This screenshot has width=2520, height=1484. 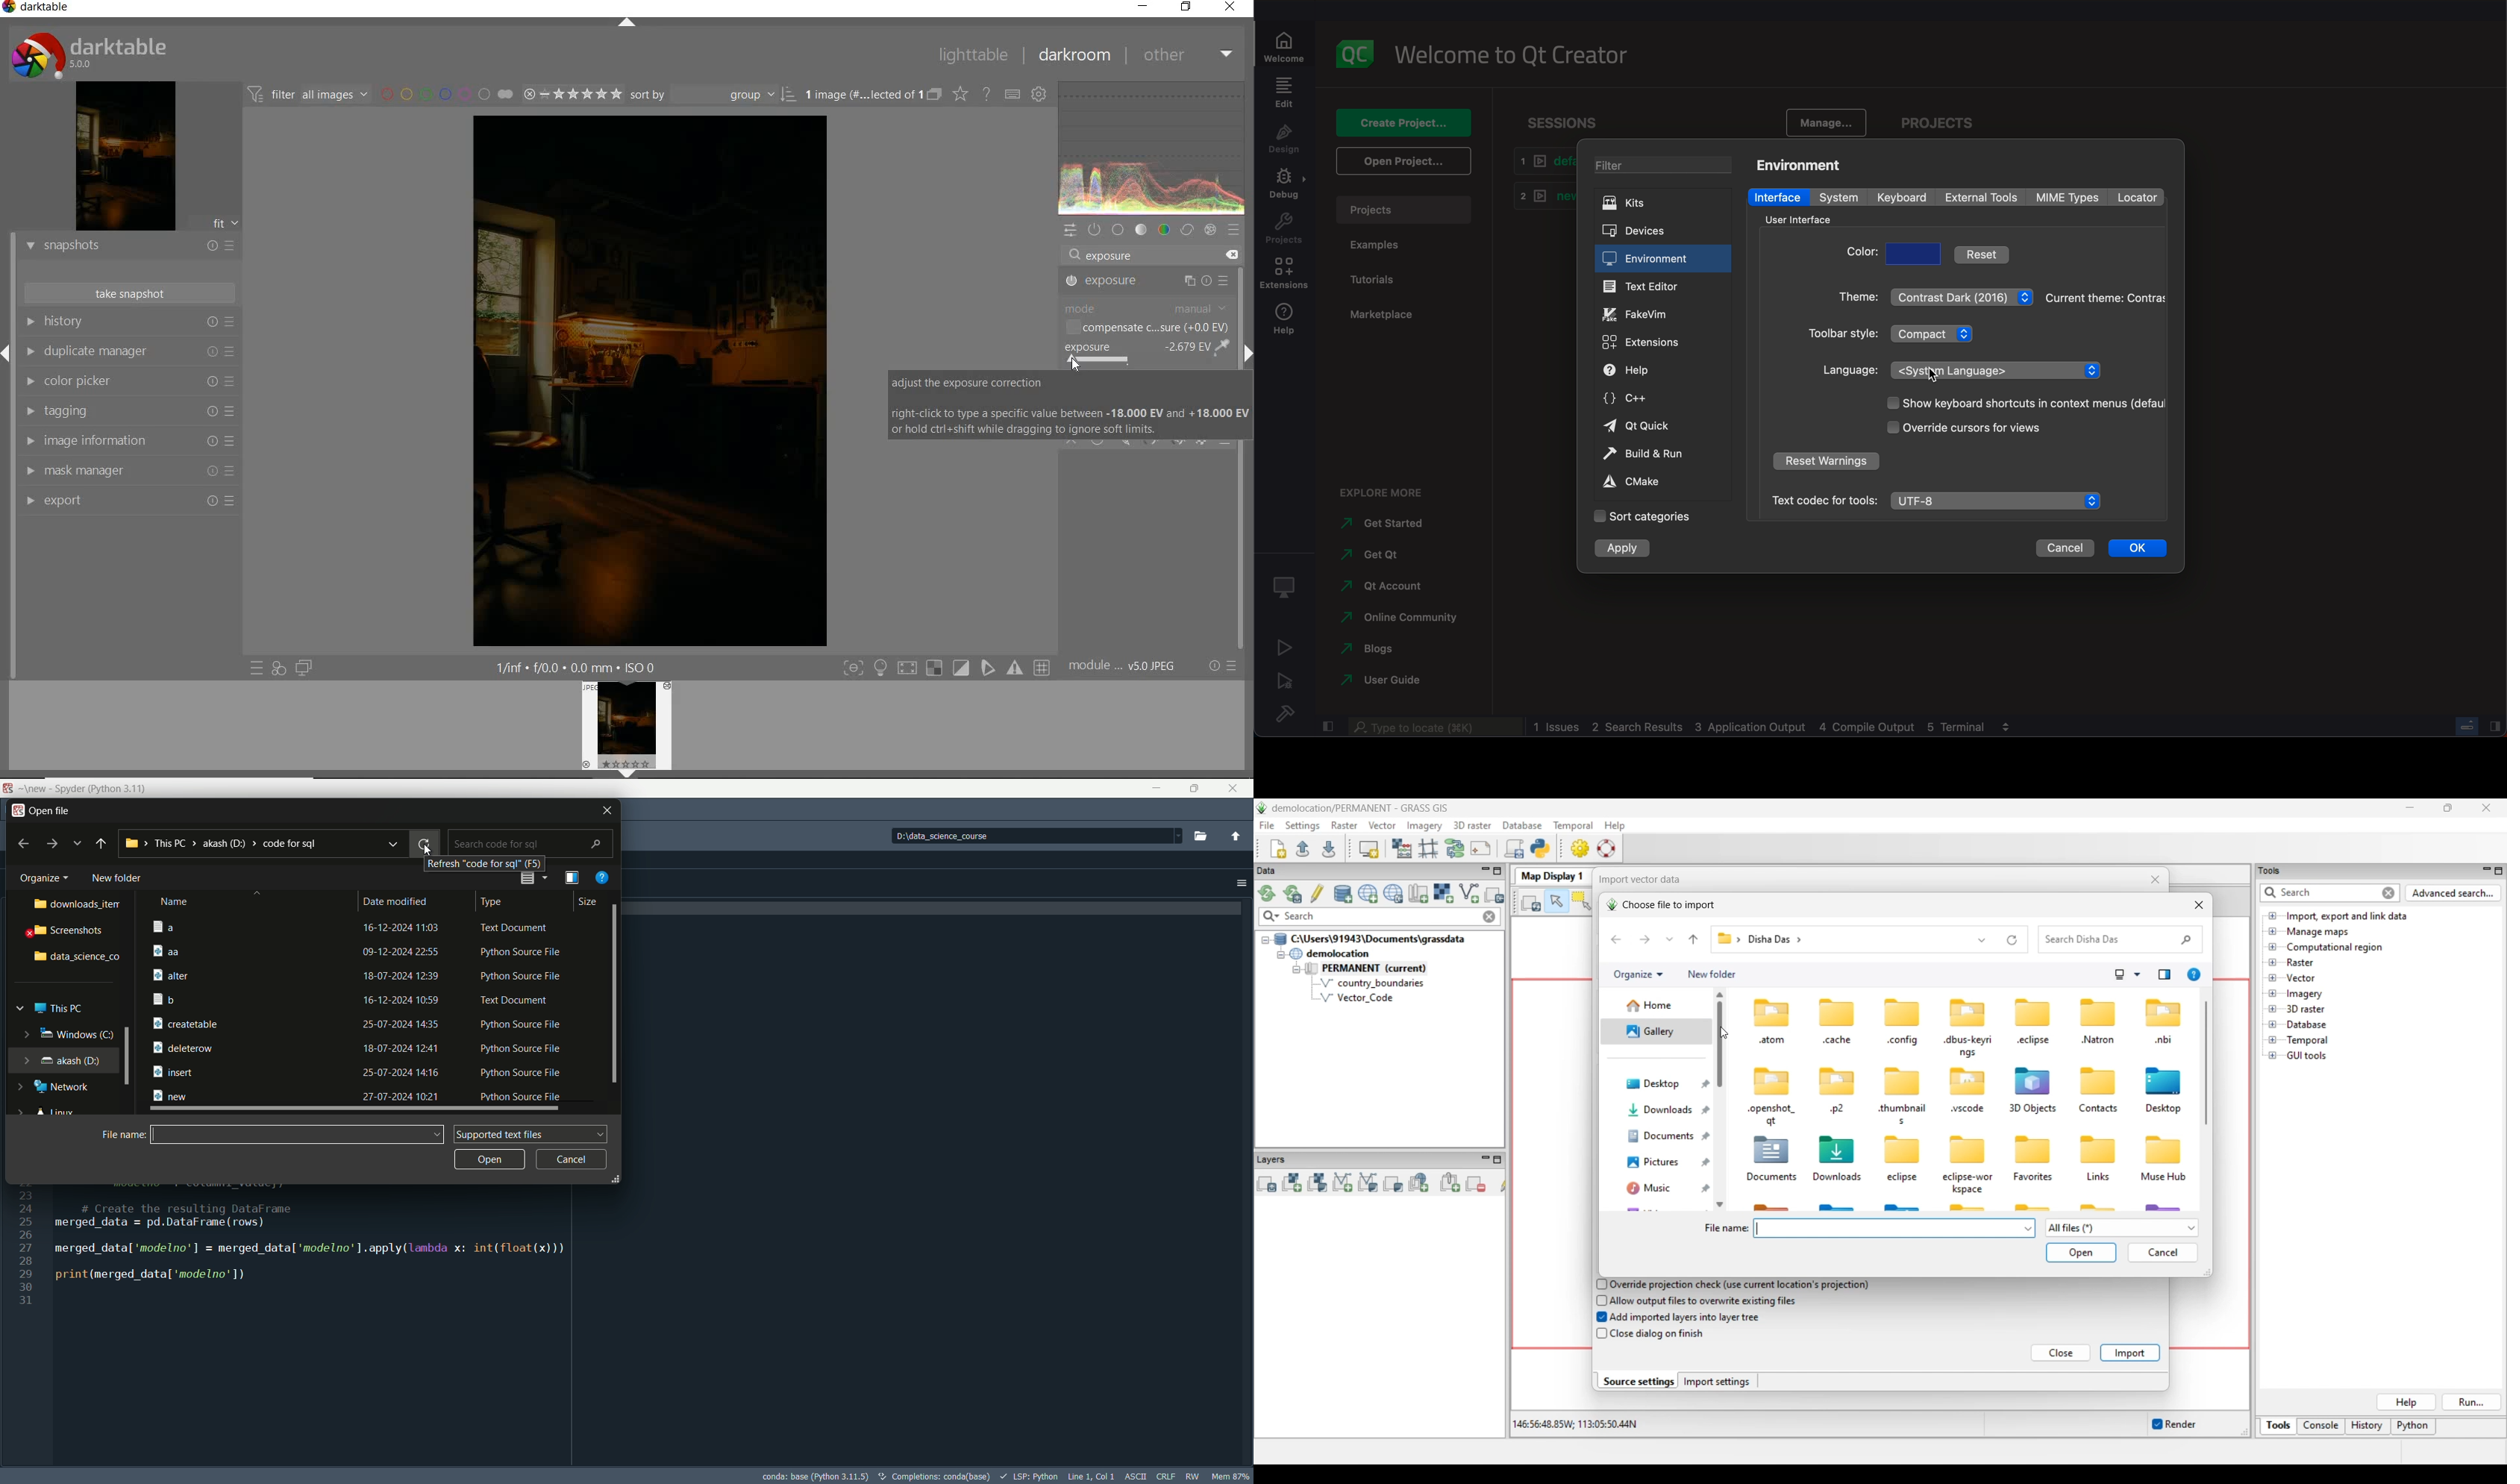 I want to click on file name, so click(x=122, y=1135).